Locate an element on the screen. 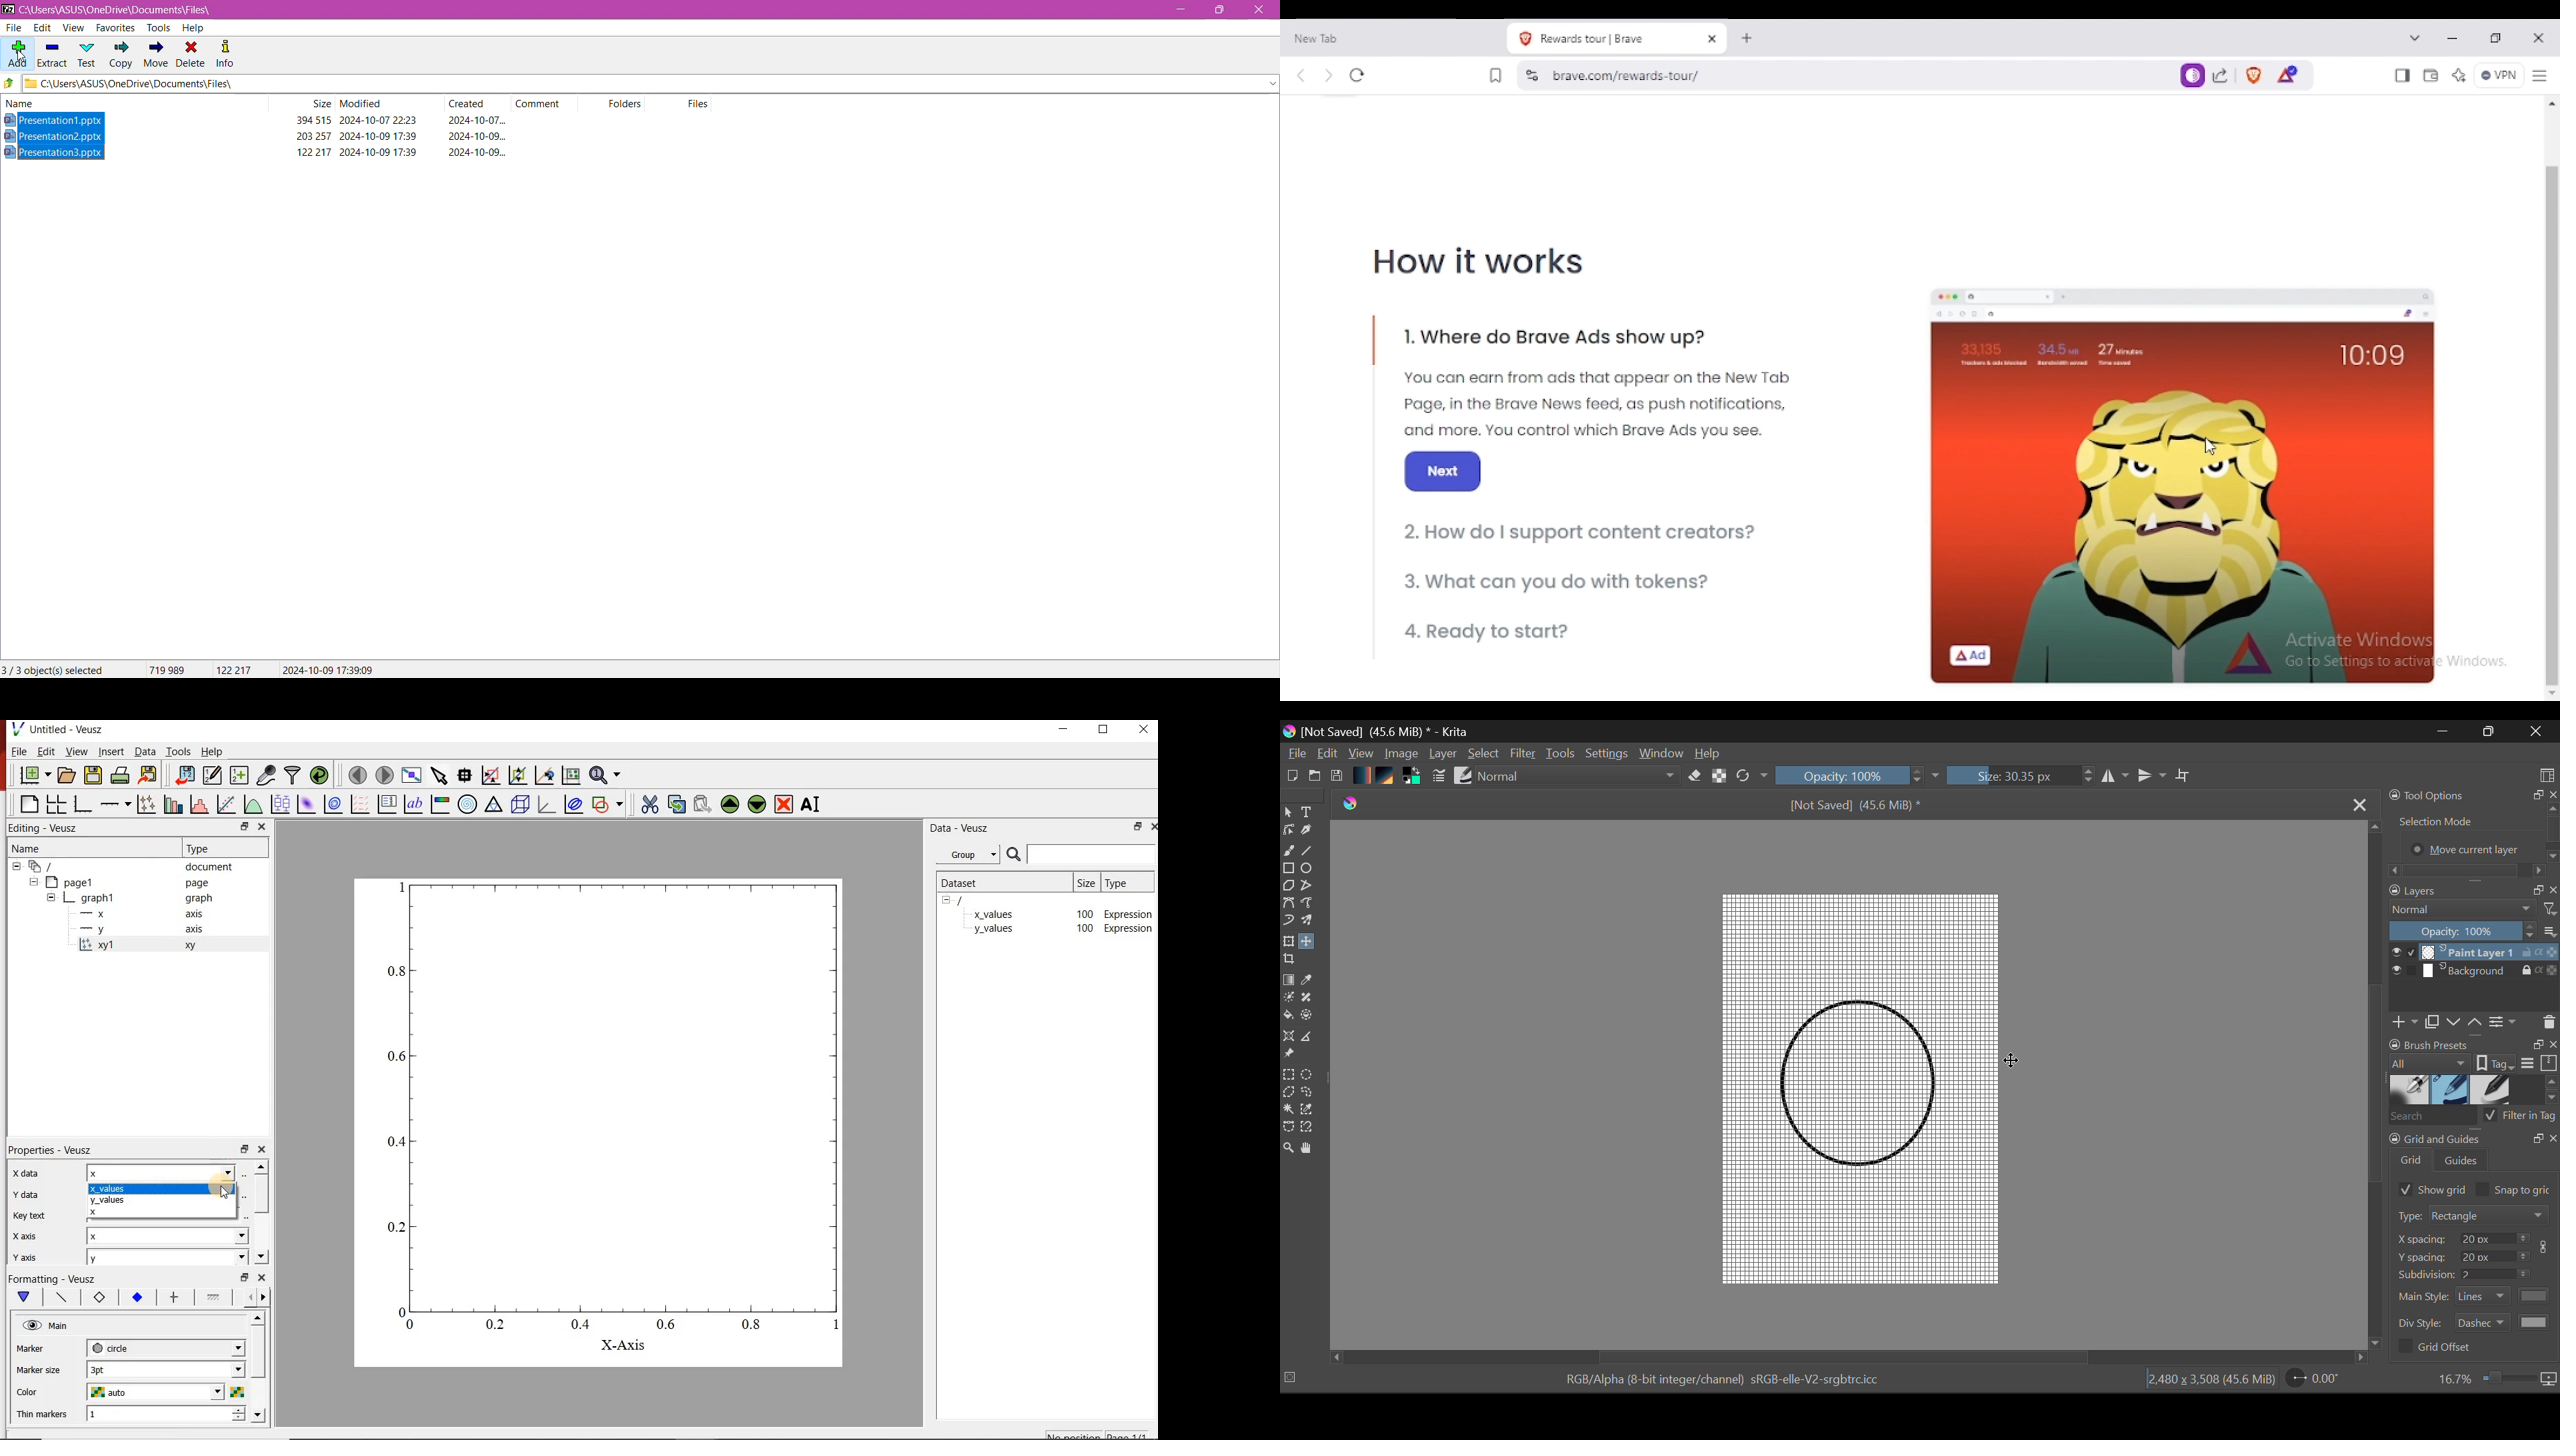  Restore Down is located at coordinates (2443, 732).